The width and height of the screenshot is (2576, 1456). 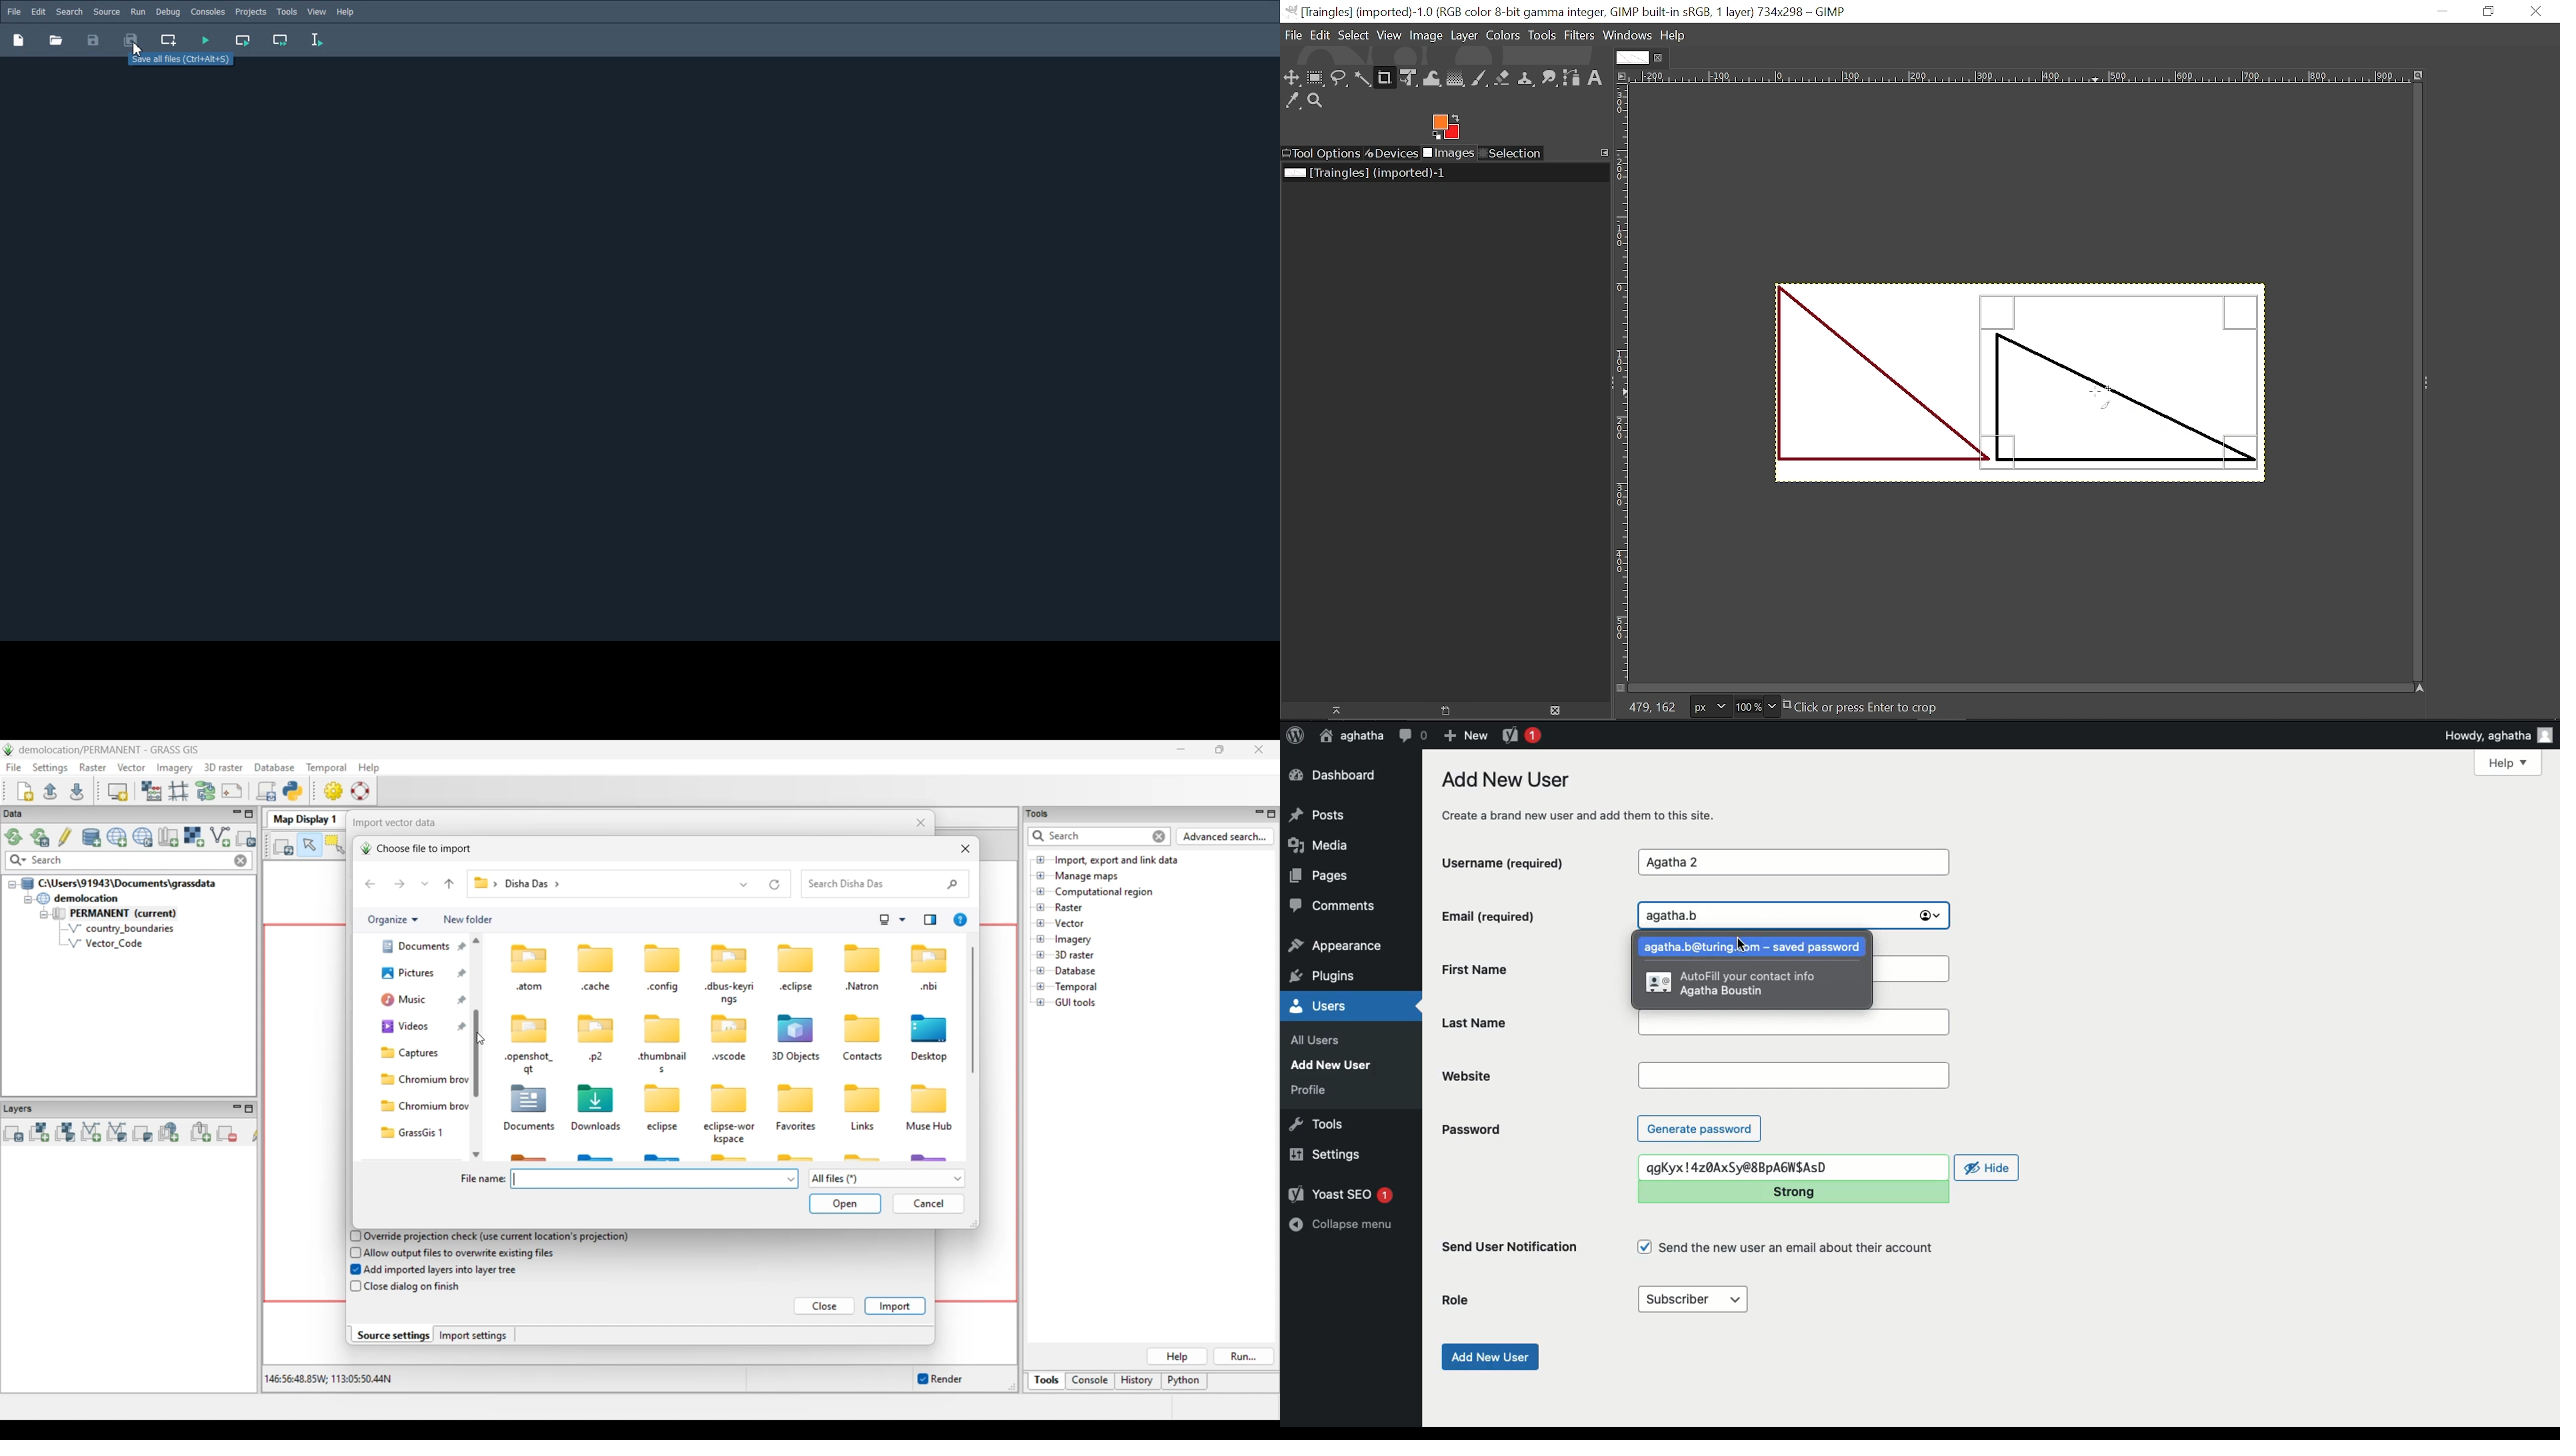 What do you see at coordinates (391, 823) in the screenshot?
I see `| Import vector data` at bounding box center [391, 823].